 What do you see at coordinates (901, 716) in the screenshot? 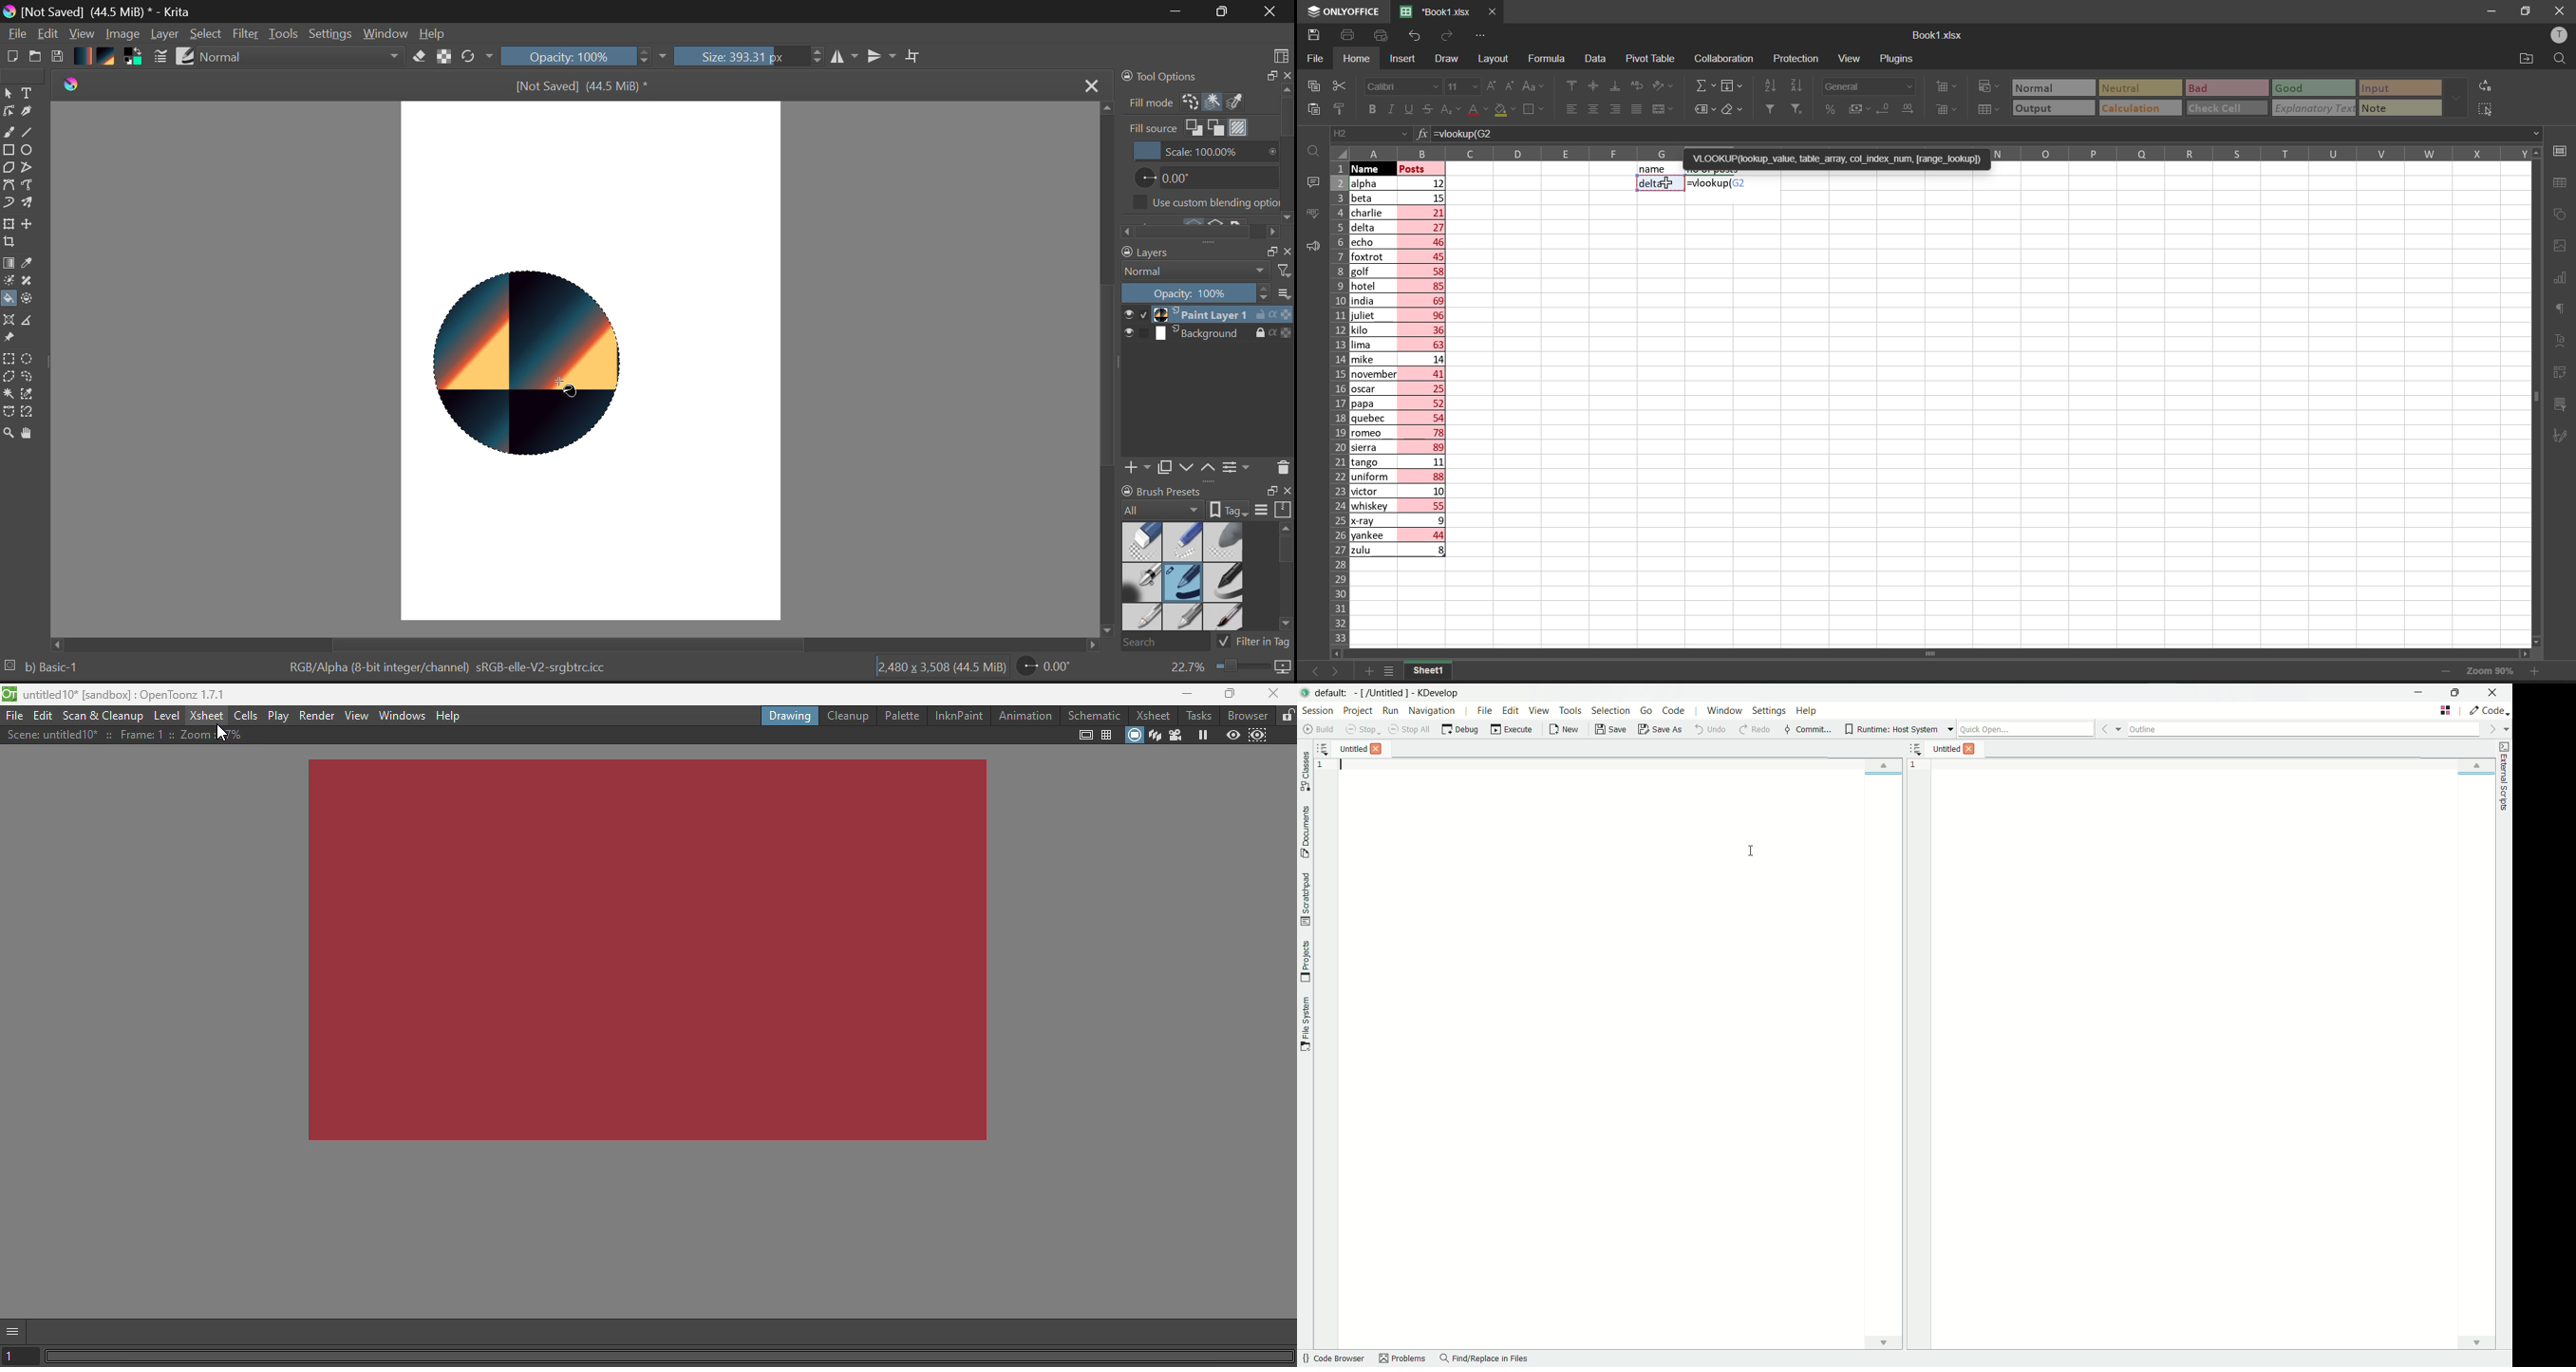
I see `Palette` at bounding box center [901, 716].